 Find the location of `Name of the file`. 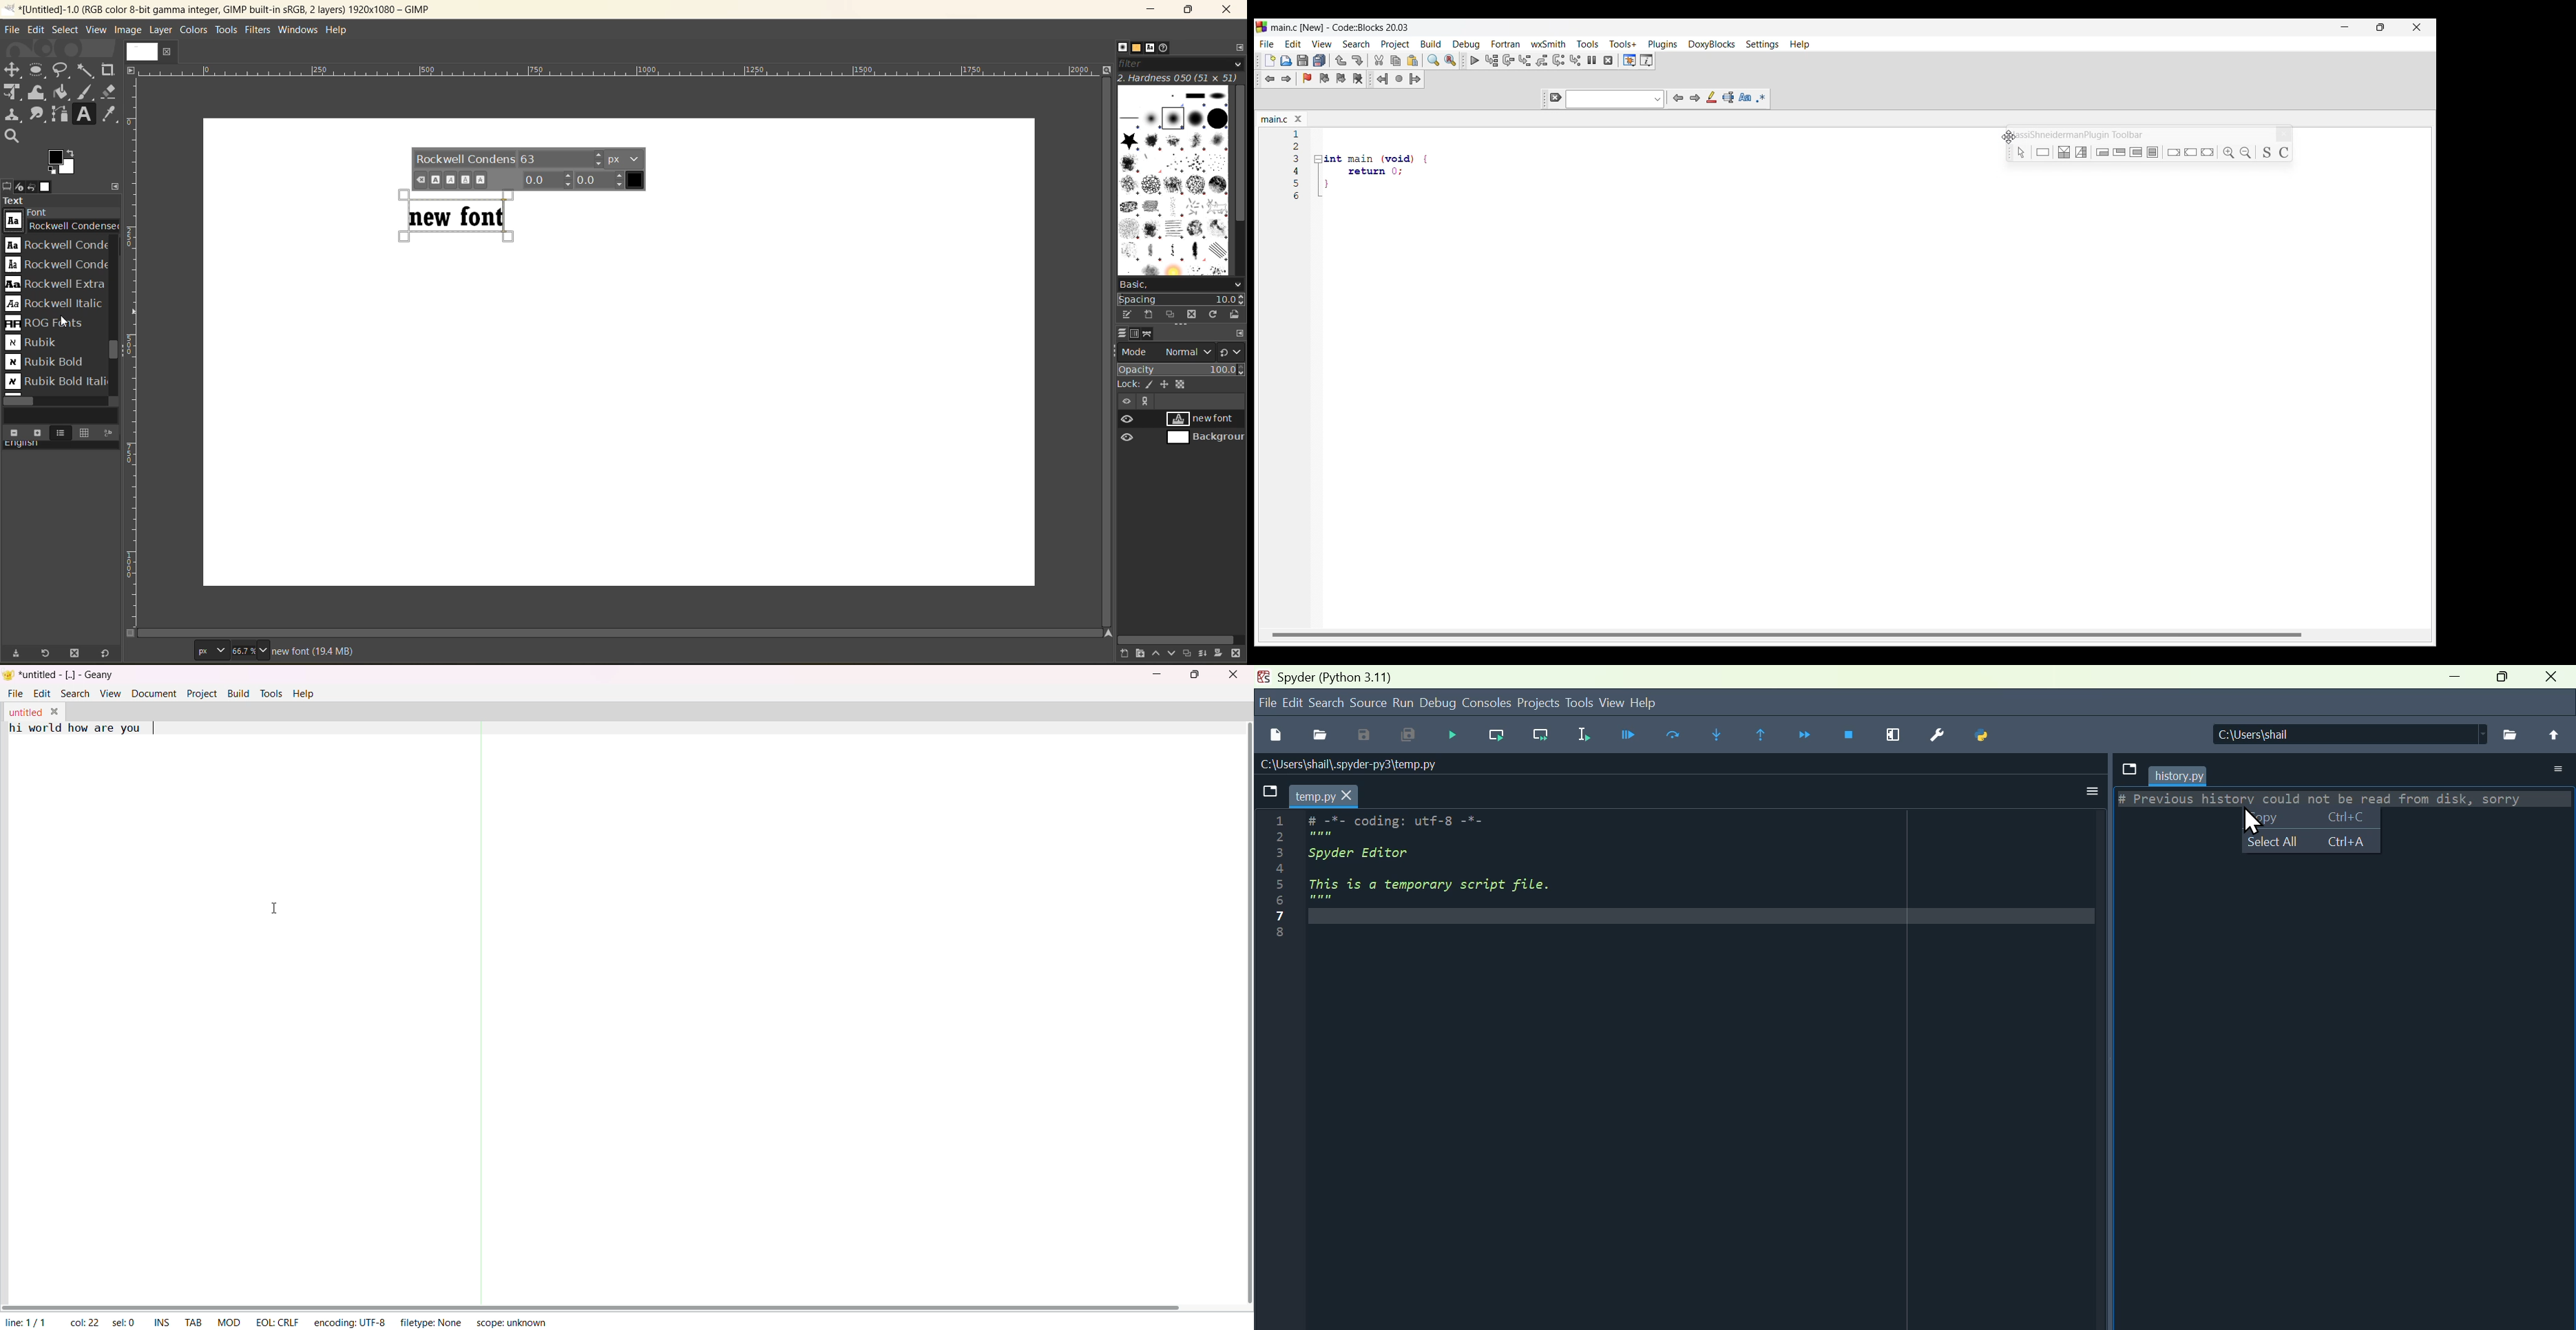

Name of the file is located at coordinates (1353, 765).